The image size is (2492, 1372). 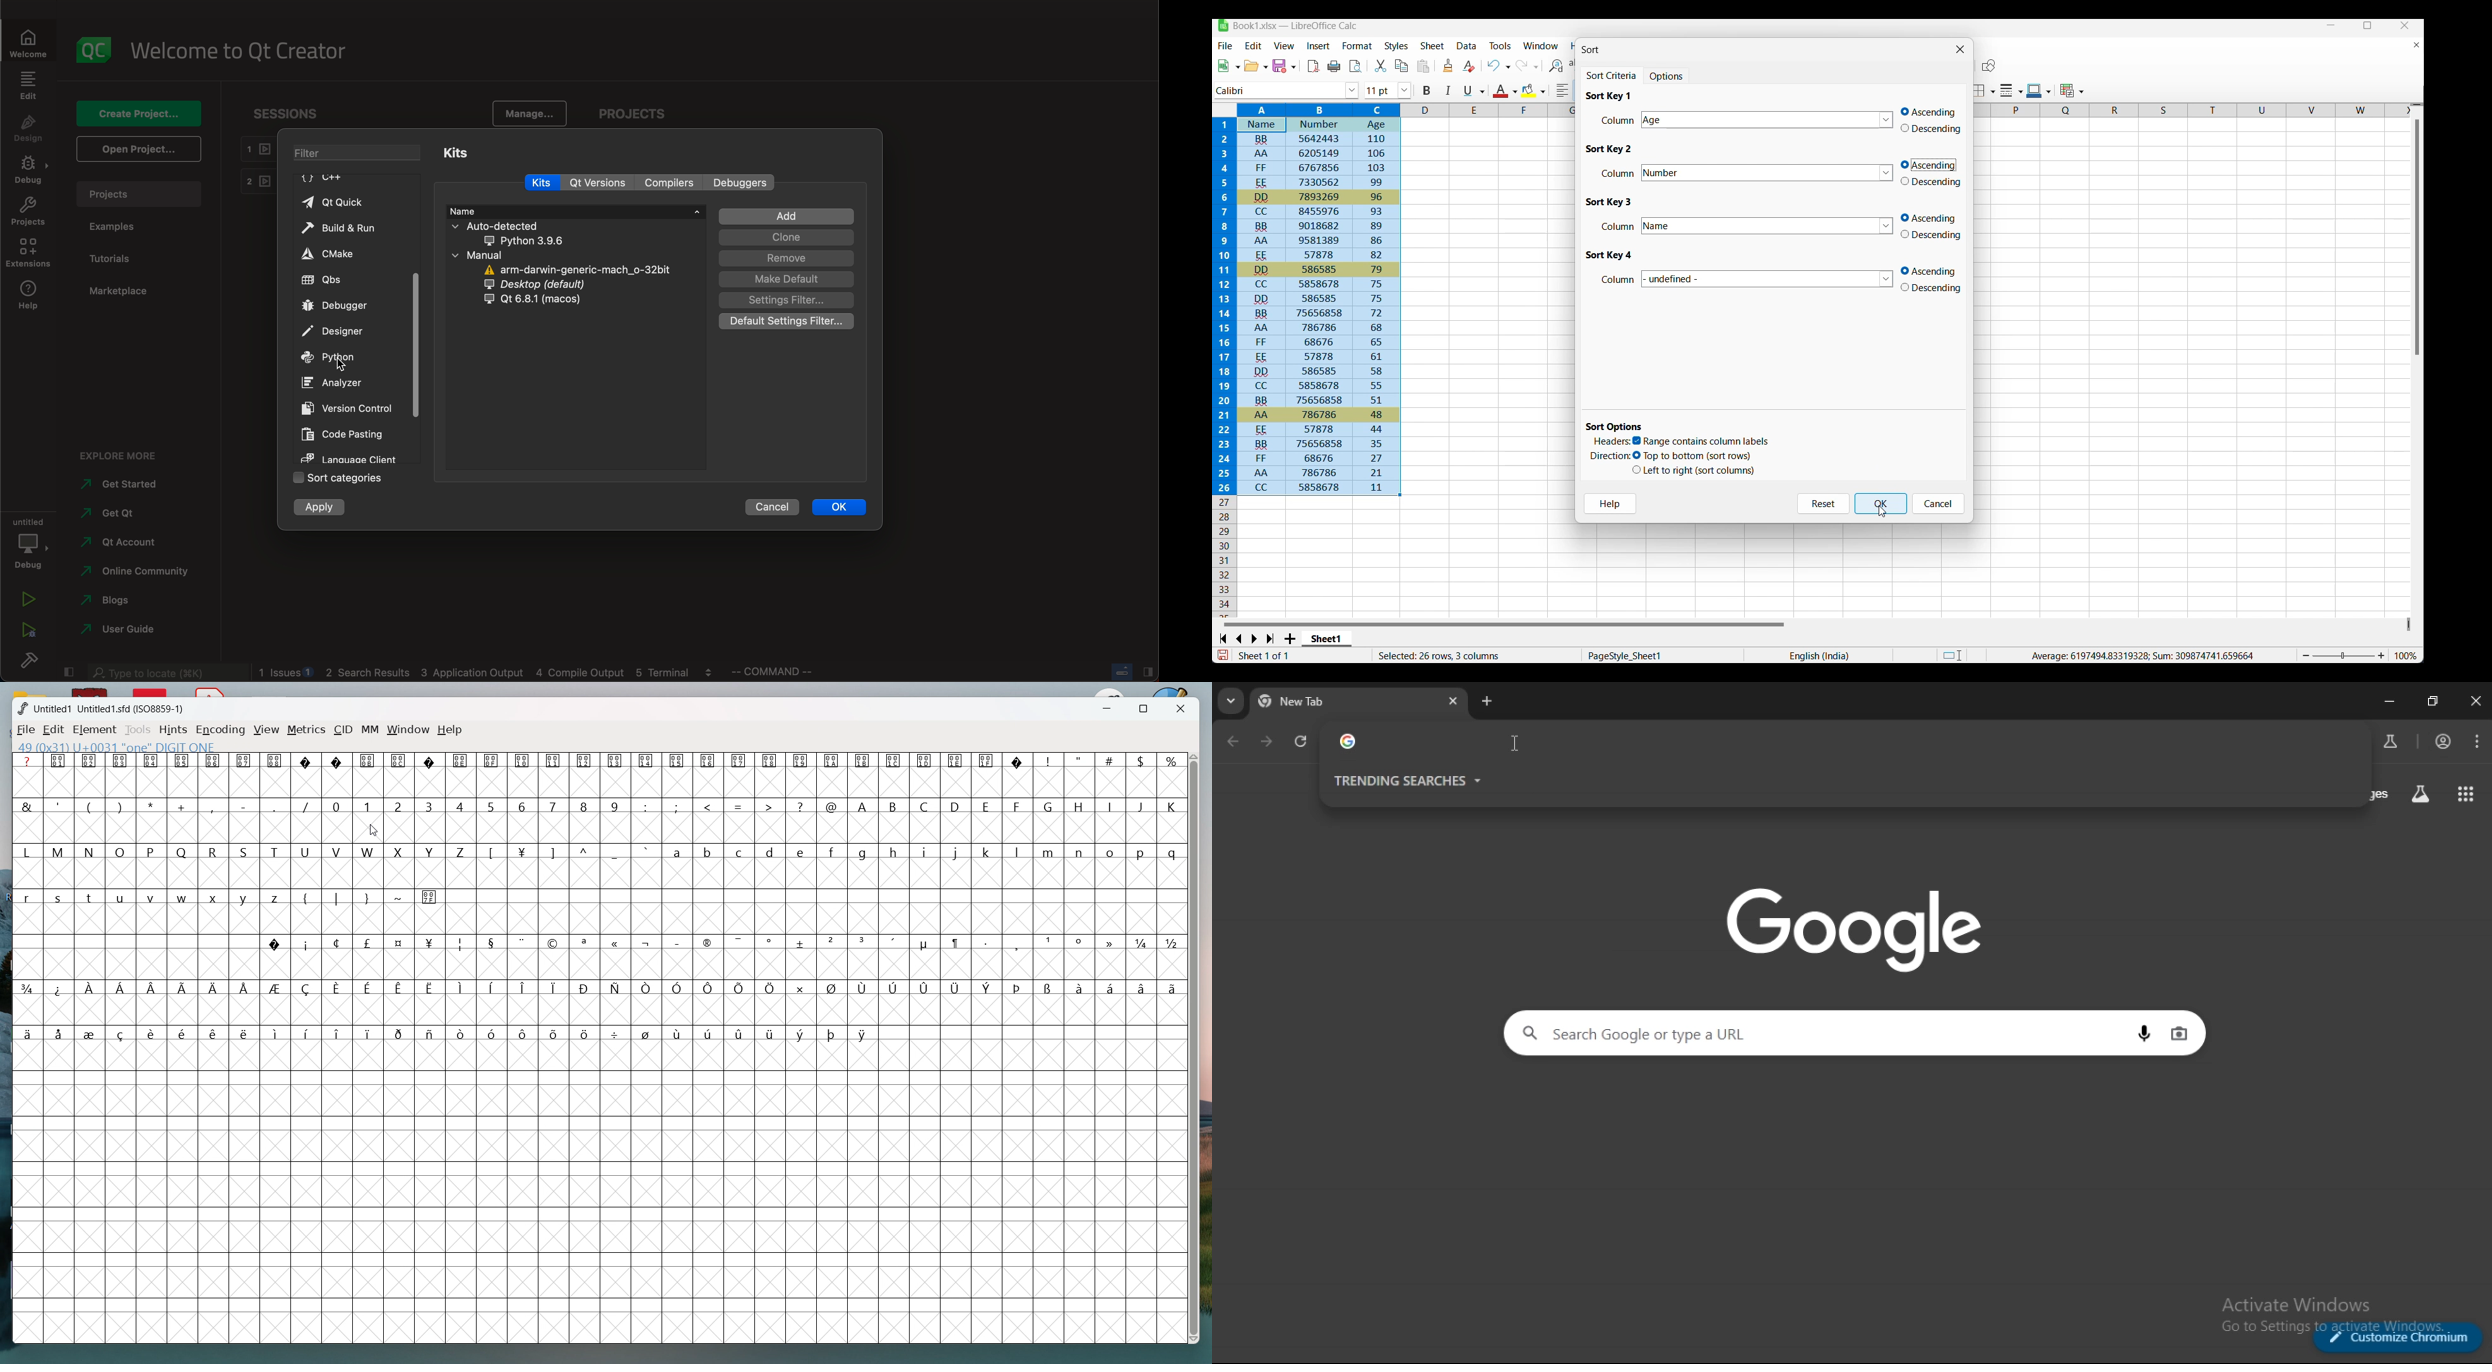 I want to click on Horizontal slide bar, so click(x=1504, y=624).